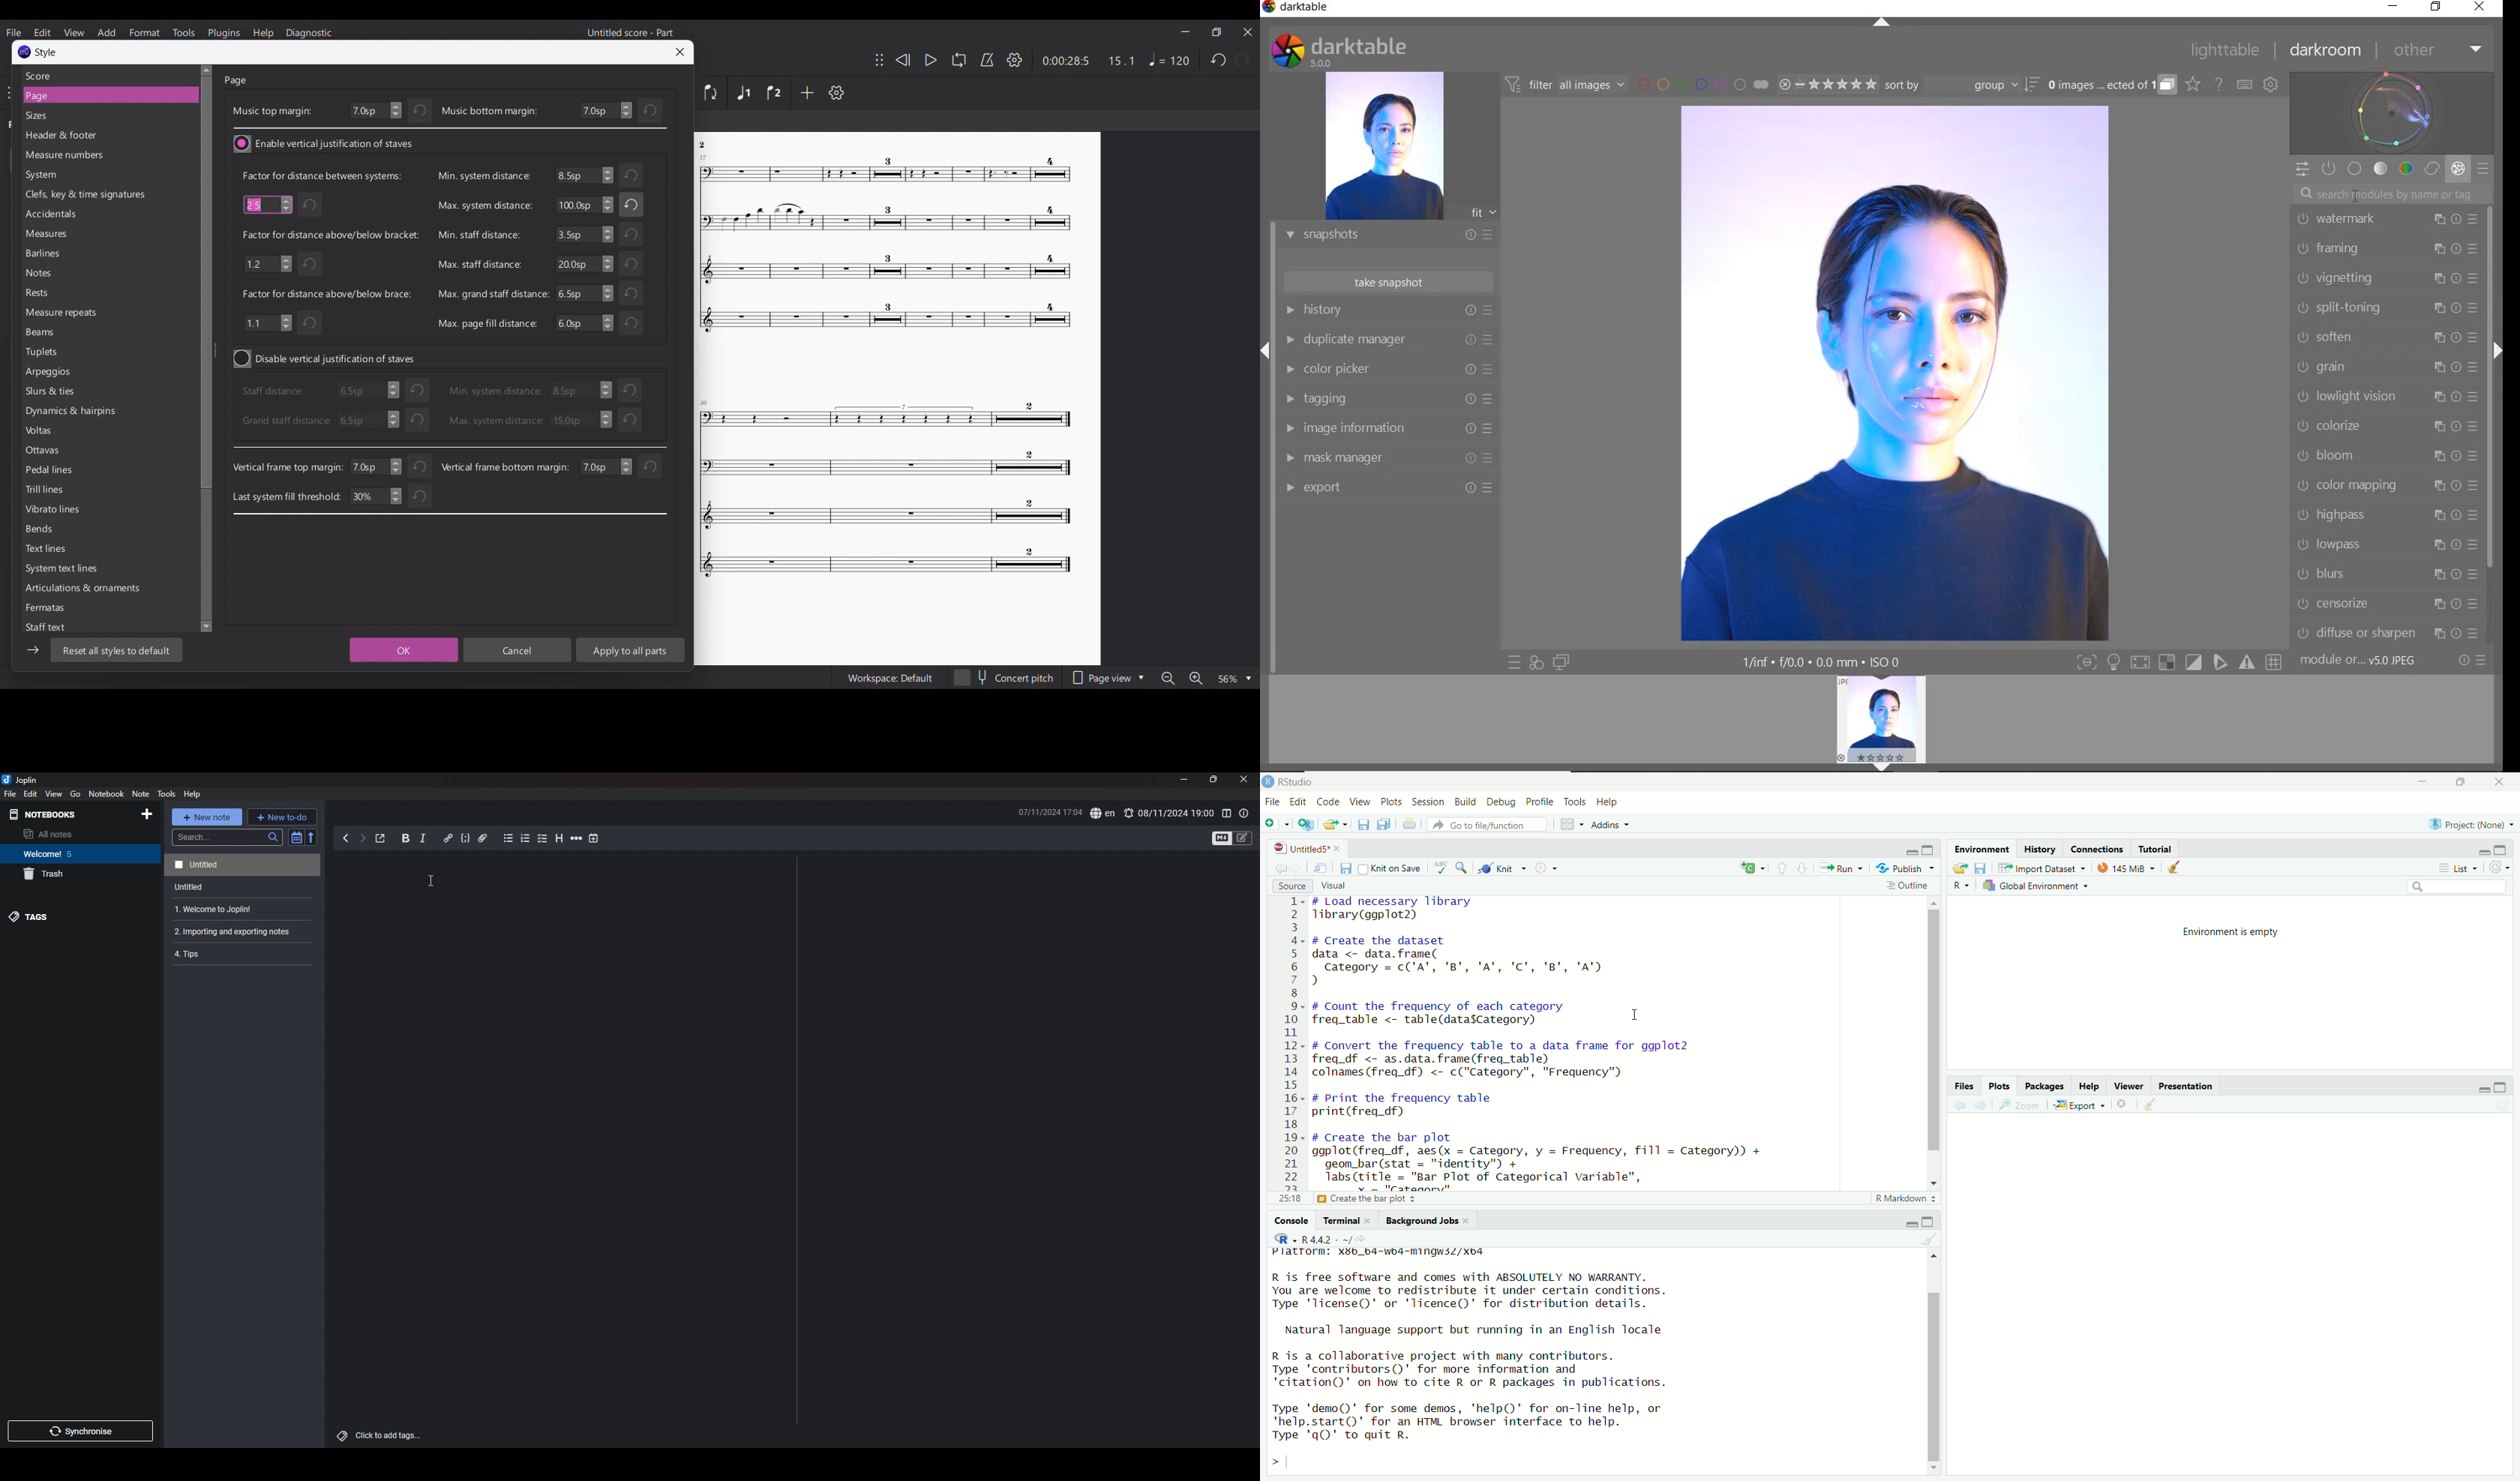  Describe the element at coordinates (706, 145) in the screenshot. I see `` at that location.